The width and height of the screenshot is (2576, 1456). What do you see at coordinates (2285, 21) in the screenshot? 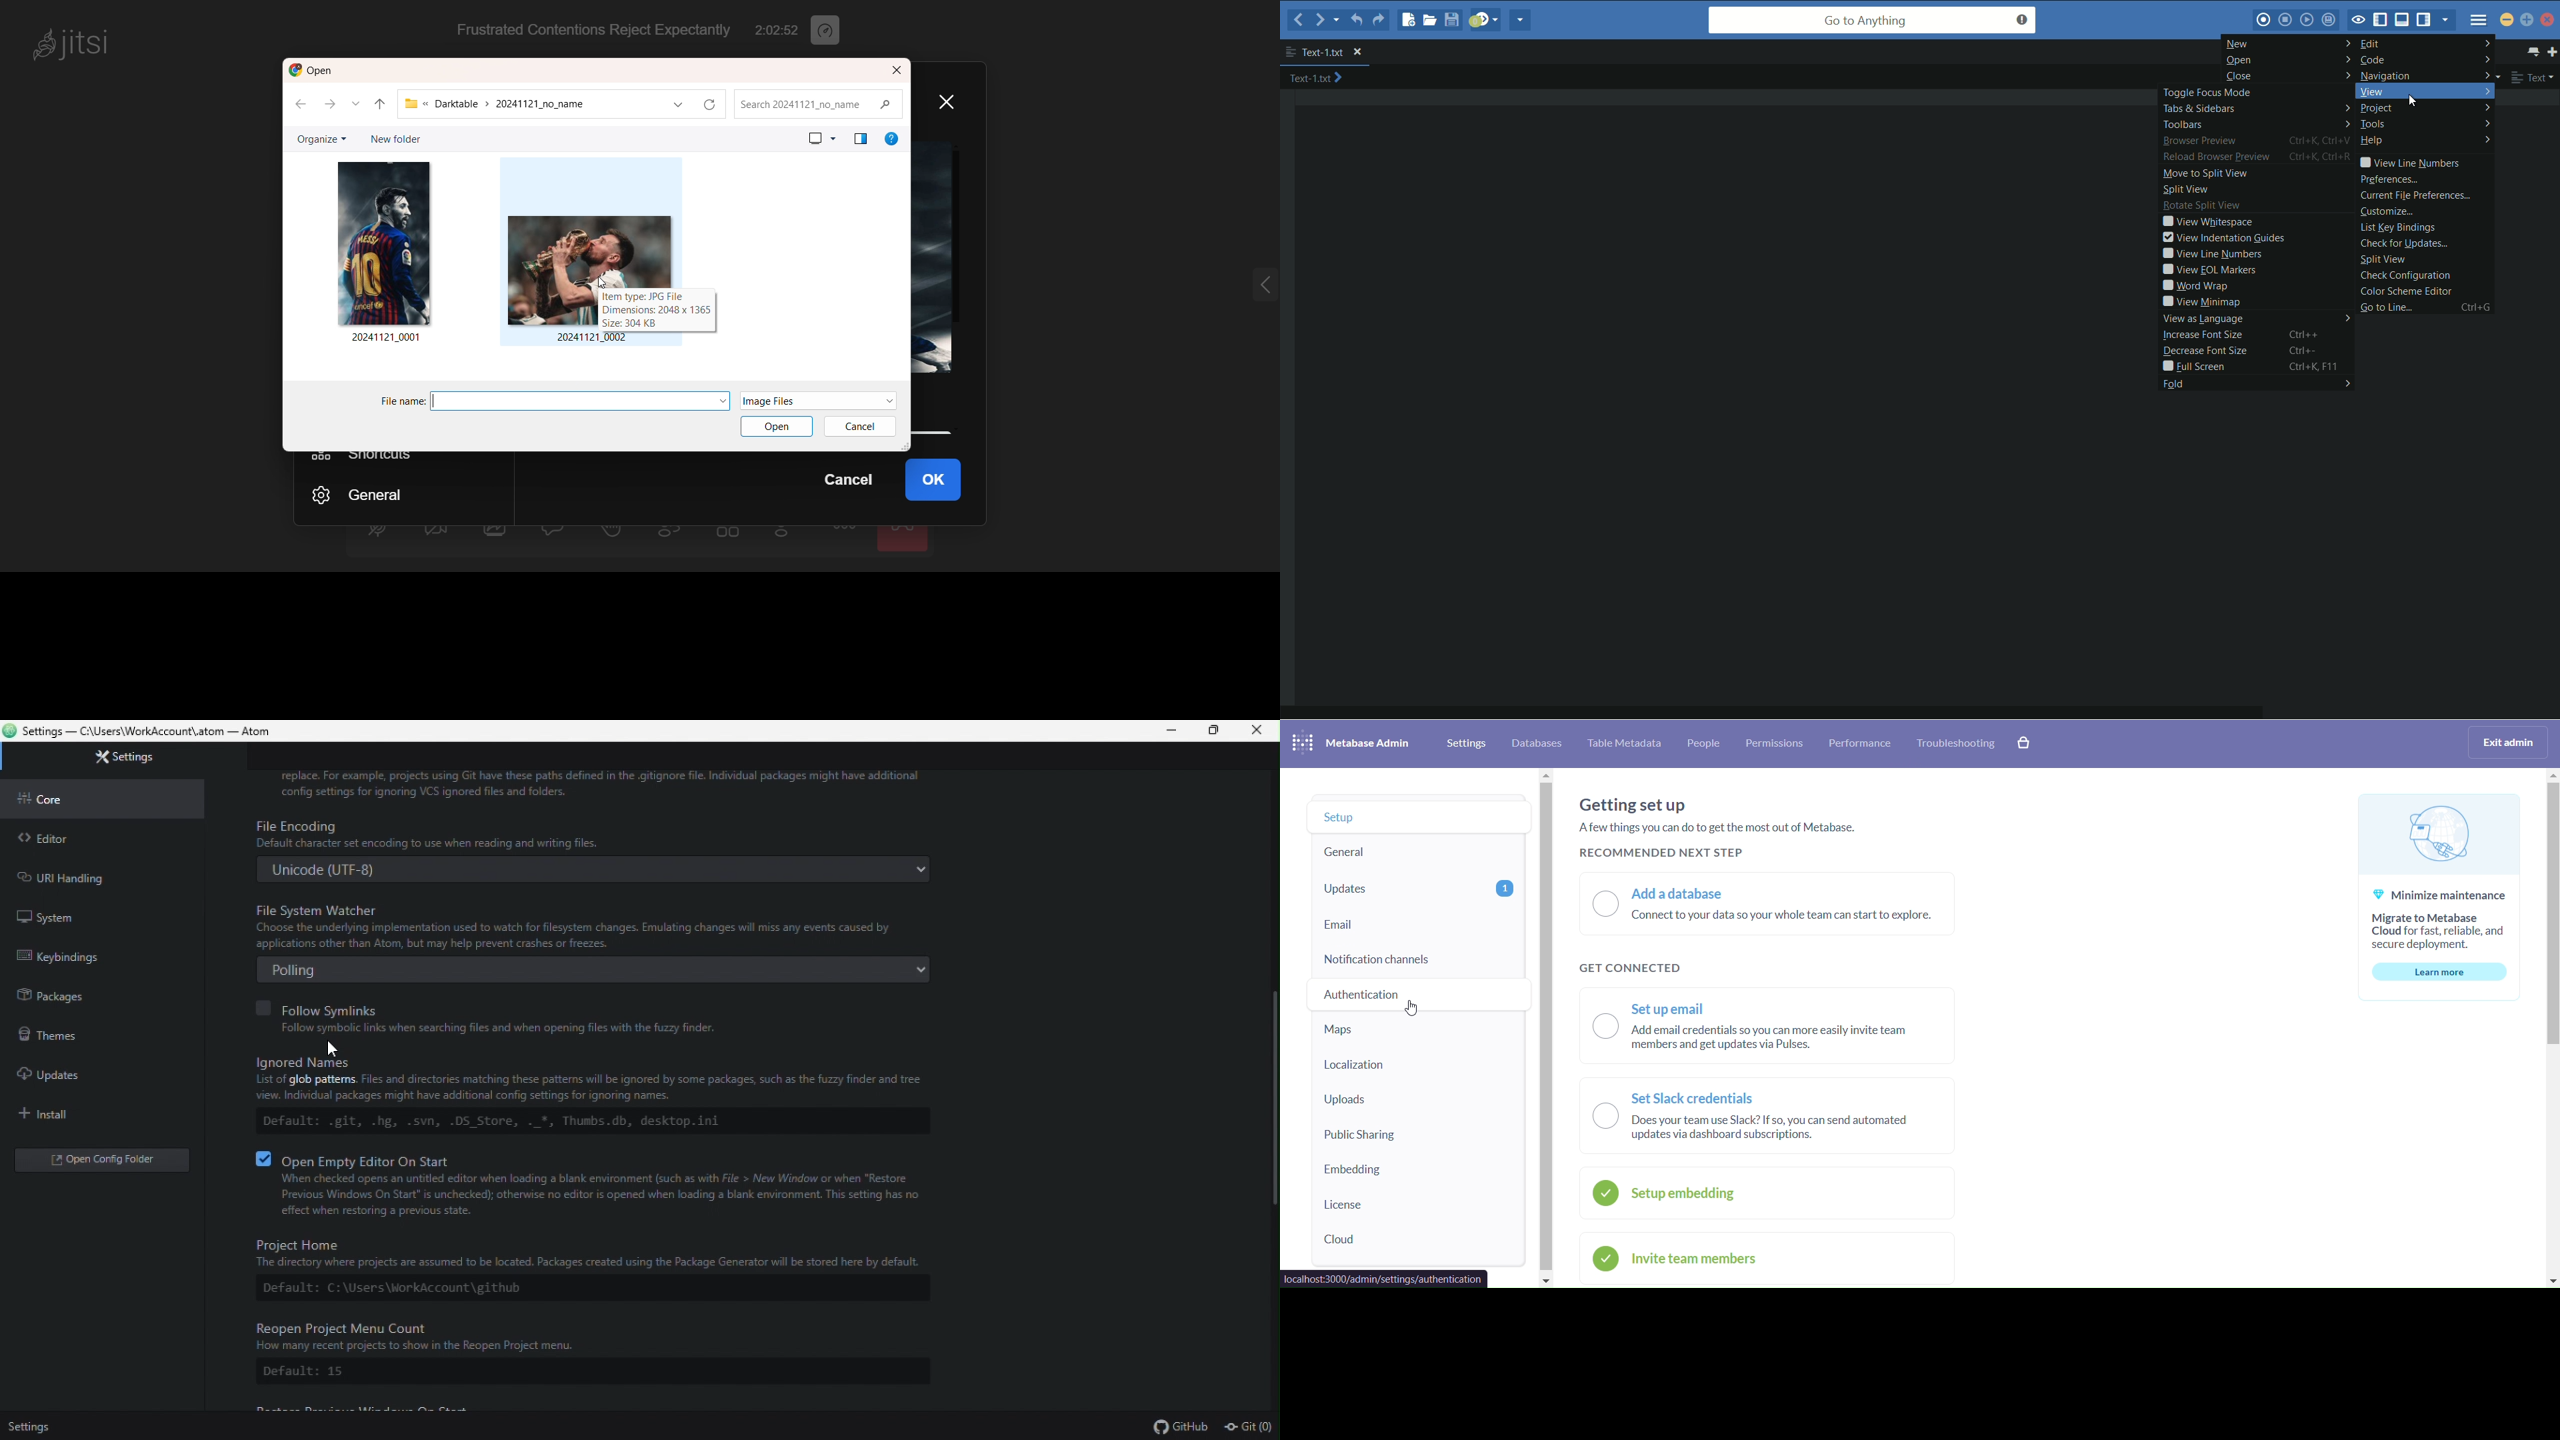
I see `stop macro` at bounding box center [2285, 21].